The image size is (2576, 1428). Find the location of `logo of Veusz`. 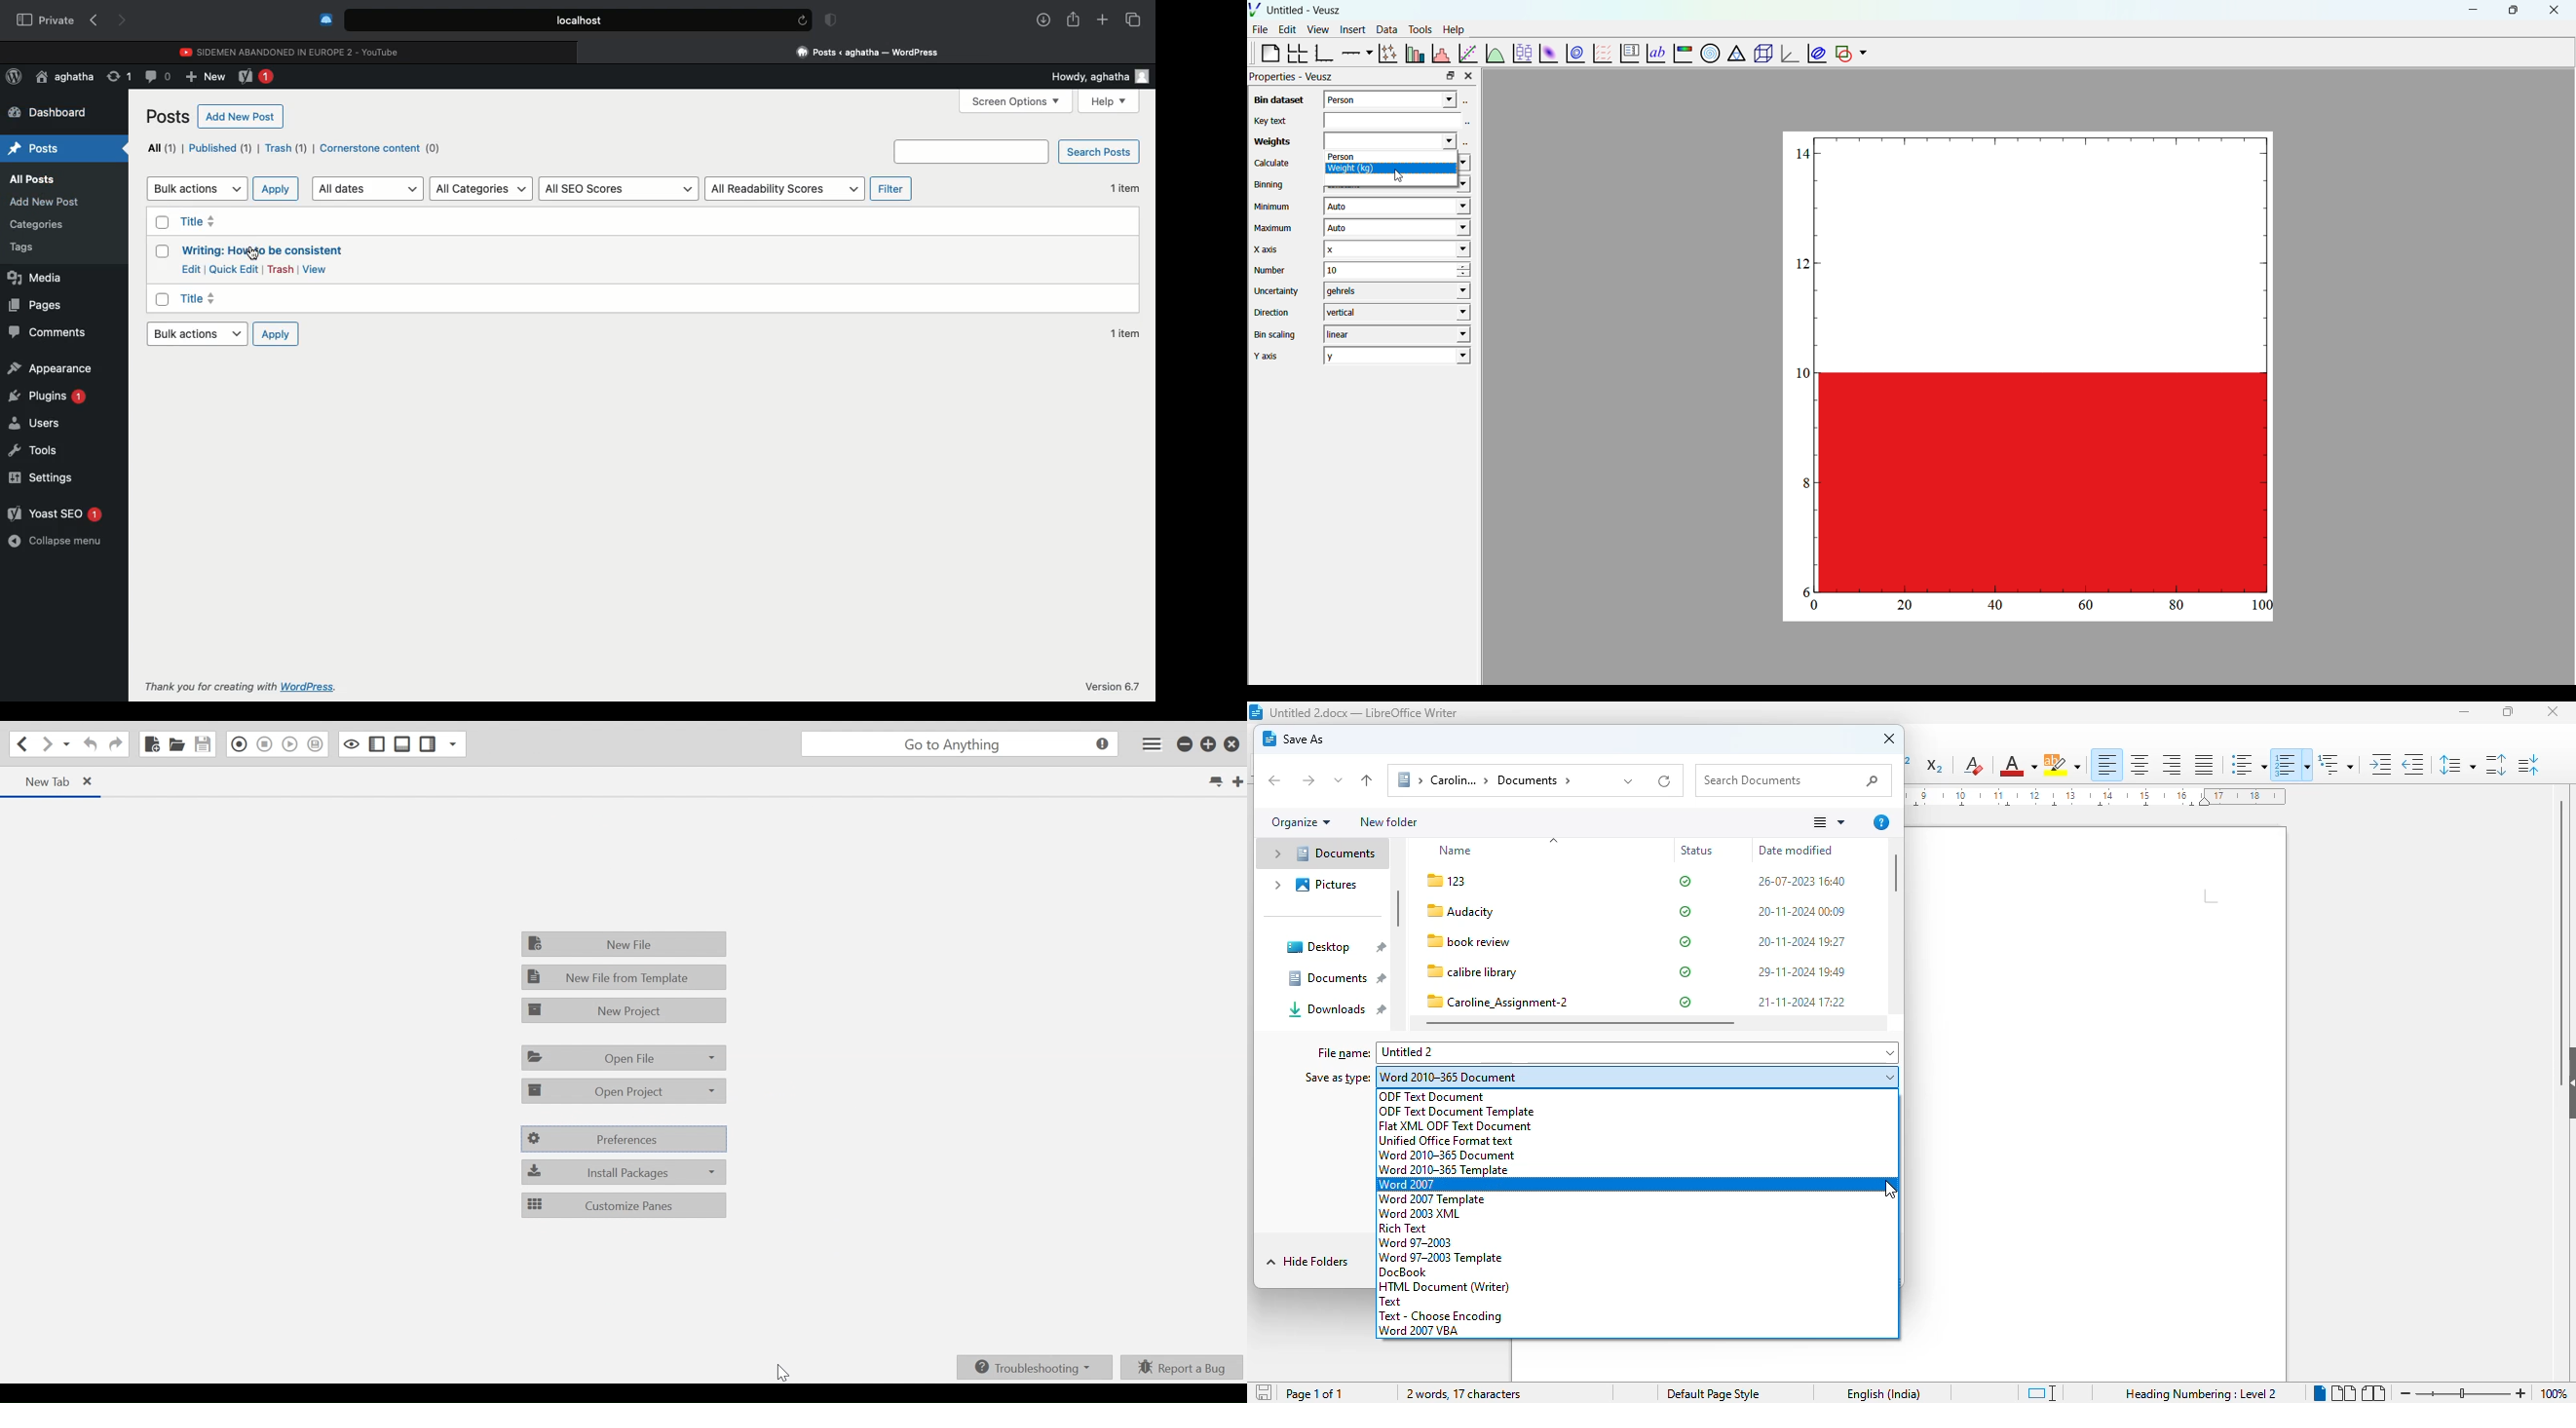

logo of Veusz is located at coordinates (1255, 9).